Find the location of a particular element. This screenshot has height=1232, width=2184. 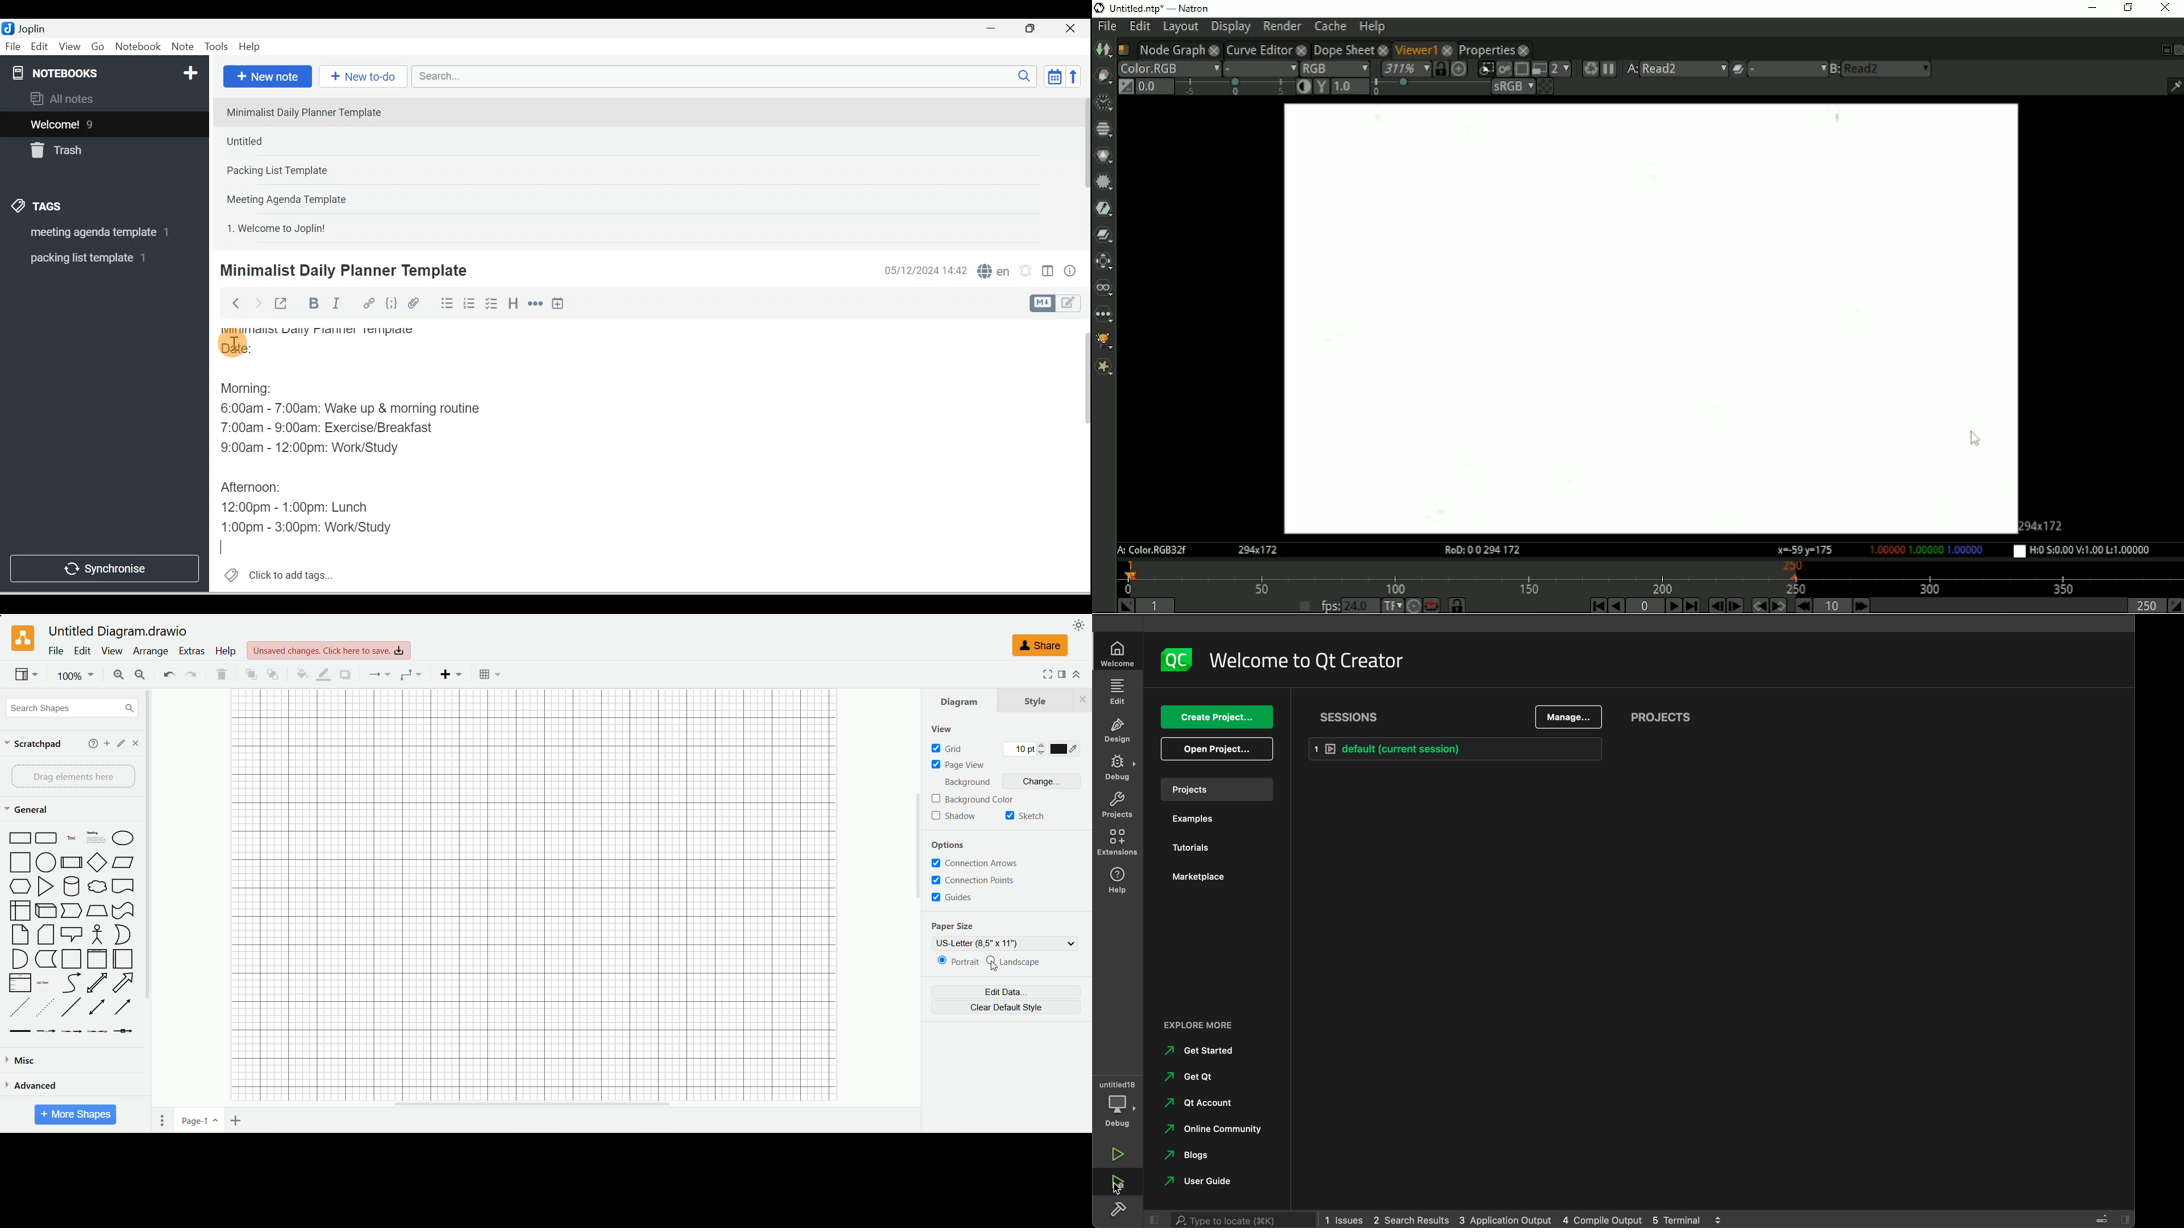

Scroll bar is located at coordinates (1082, 168).